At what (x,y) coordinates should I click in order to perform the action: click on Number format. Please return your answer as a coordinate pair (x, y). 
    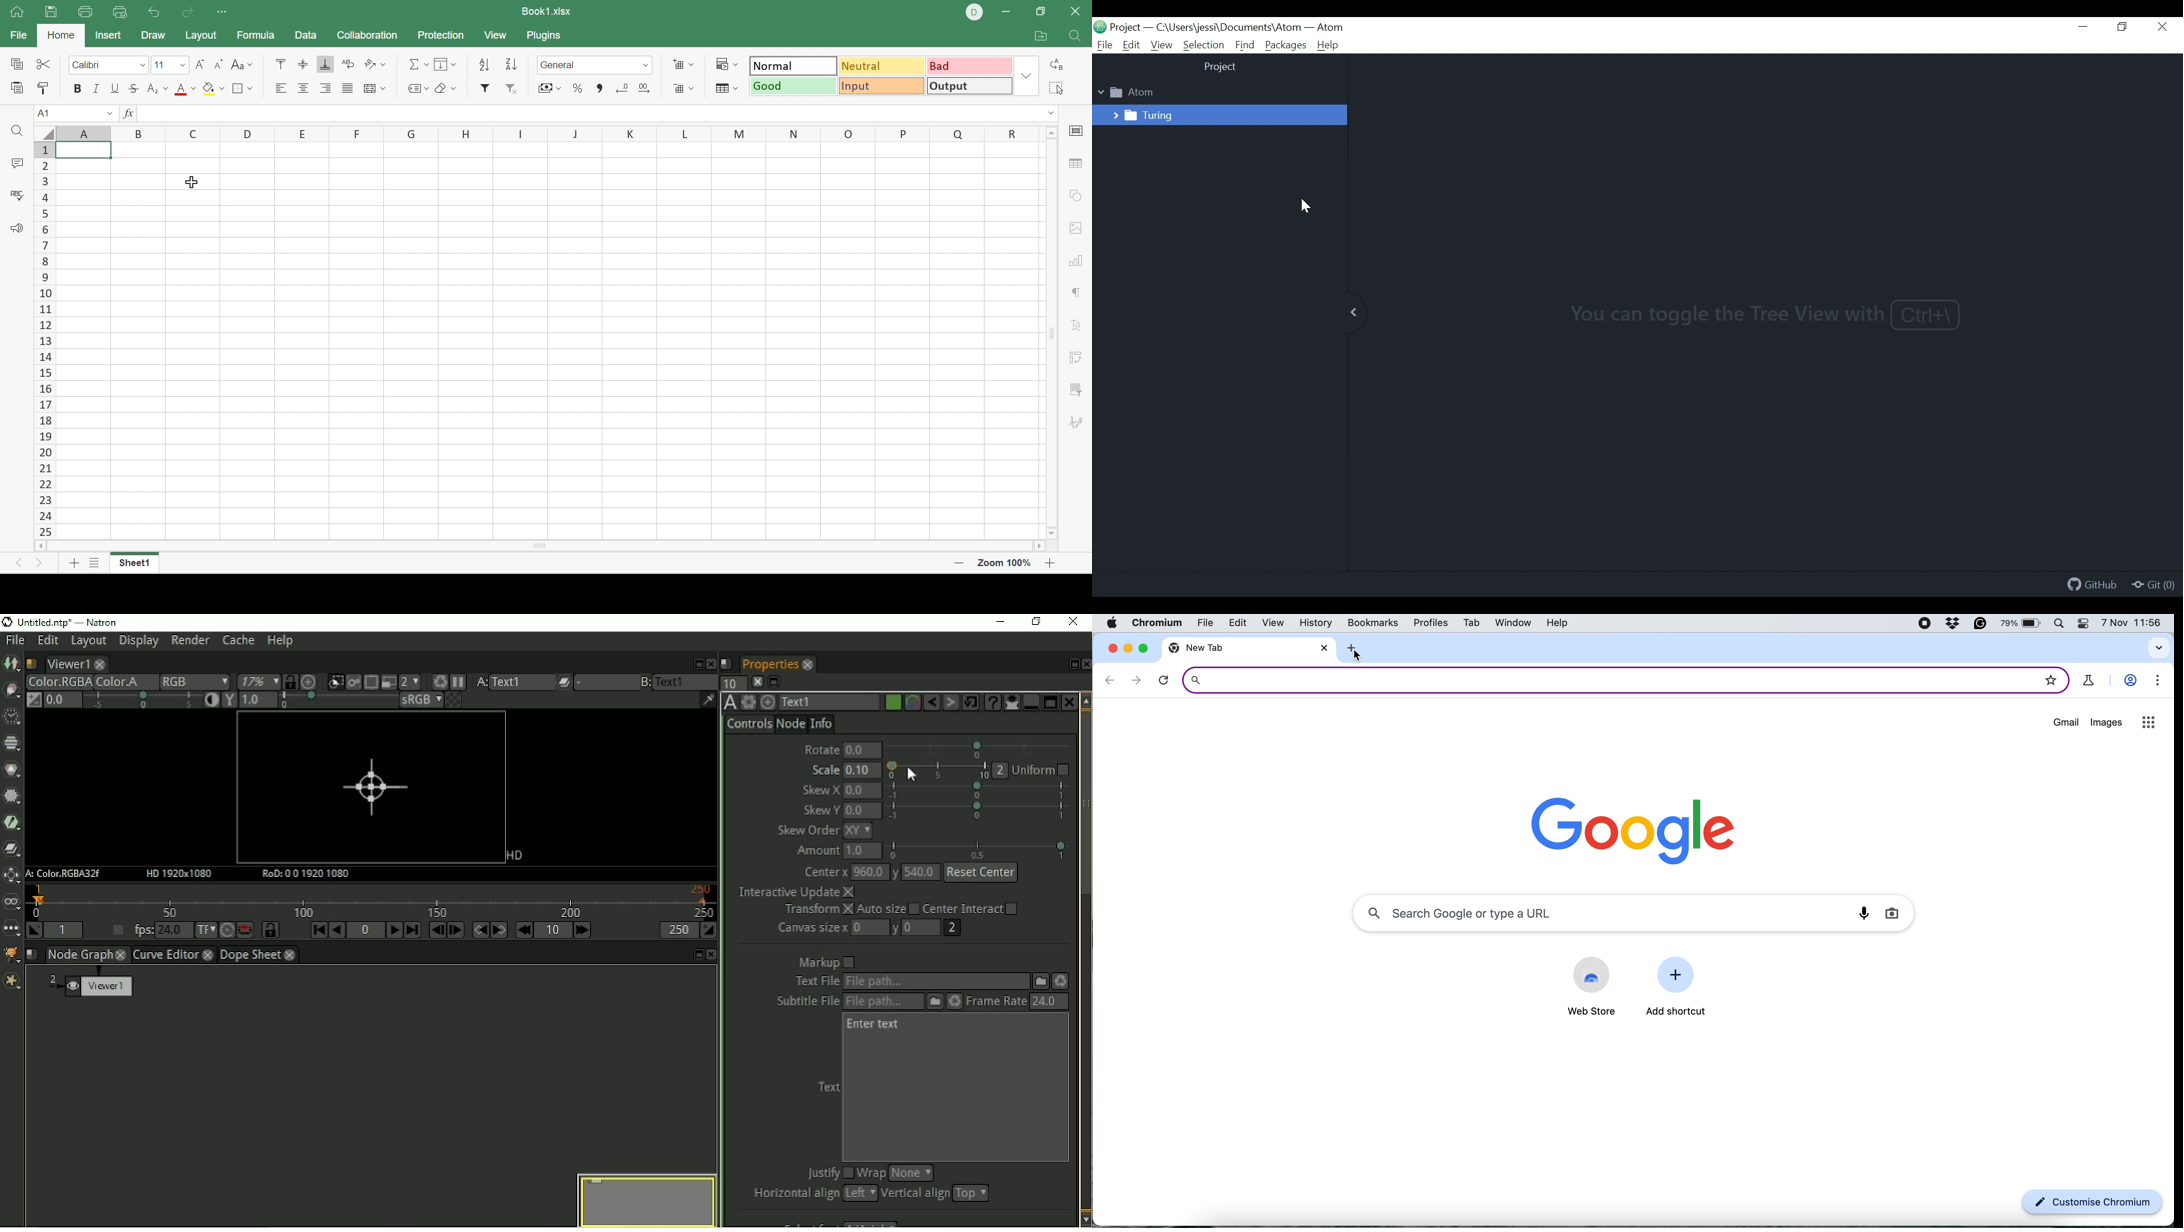
    Looking at the image, I should click on (561, 64).